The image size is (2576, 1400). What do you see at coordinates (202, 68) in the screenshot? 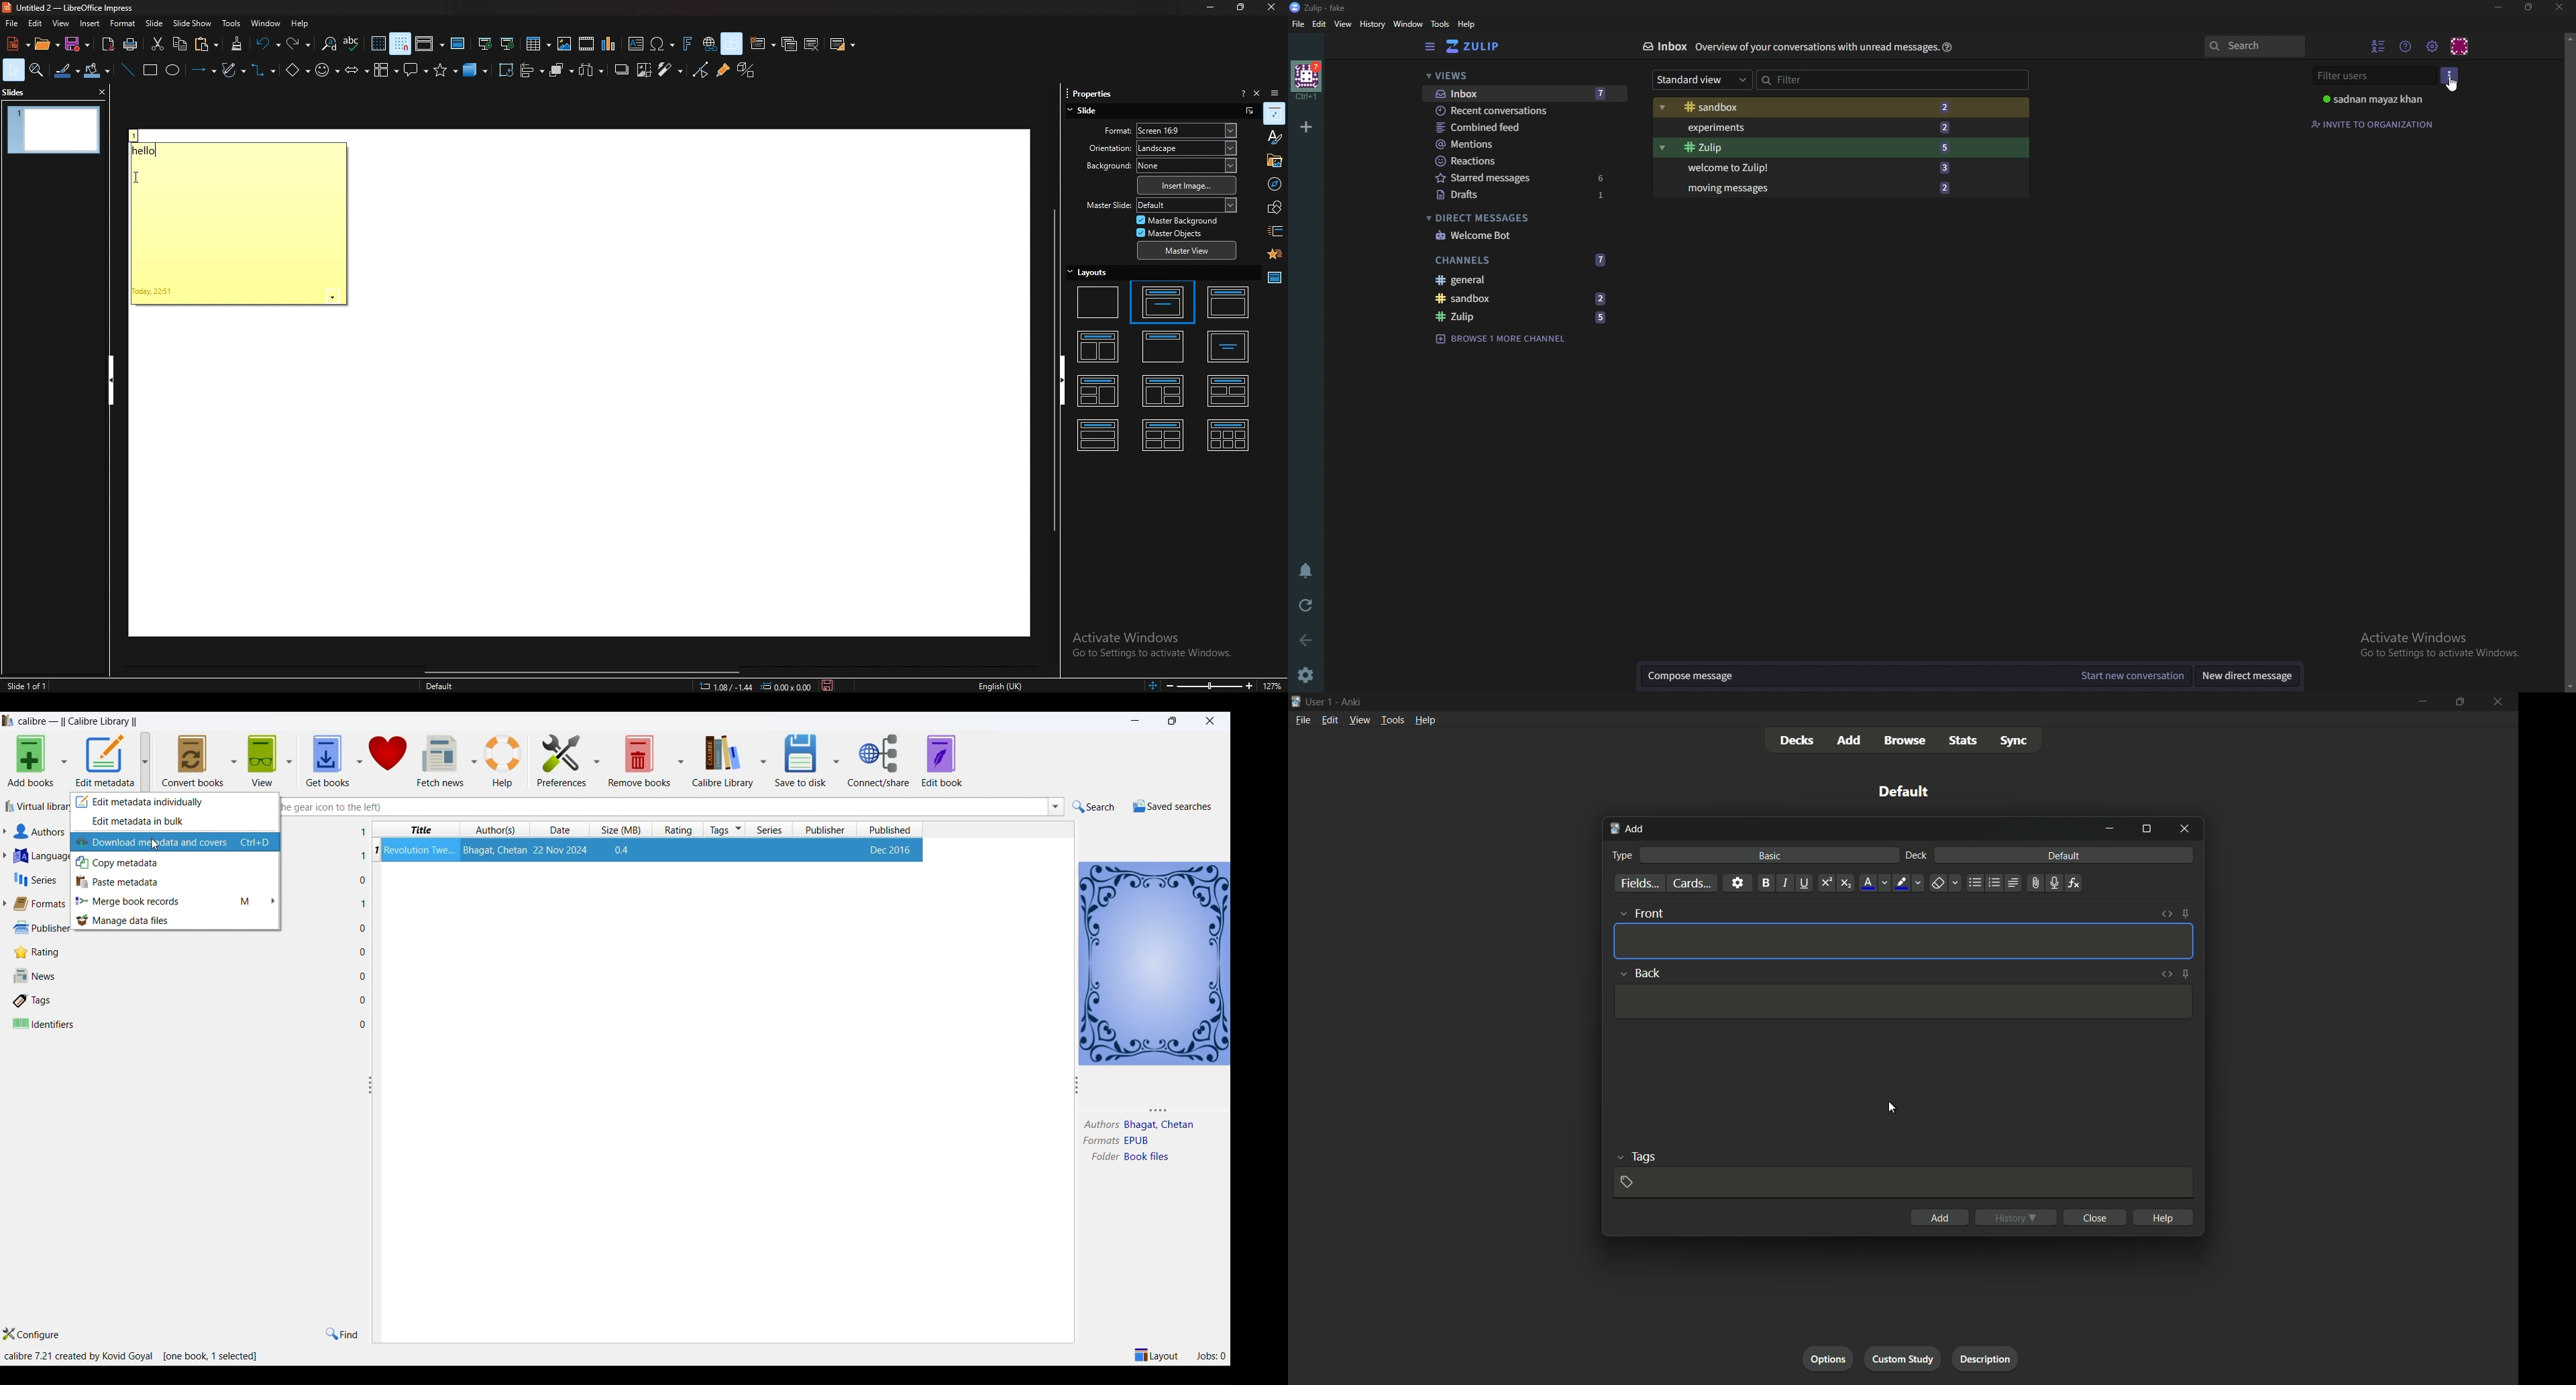
I see `lines and arrows` at bounding box center [202, 68].